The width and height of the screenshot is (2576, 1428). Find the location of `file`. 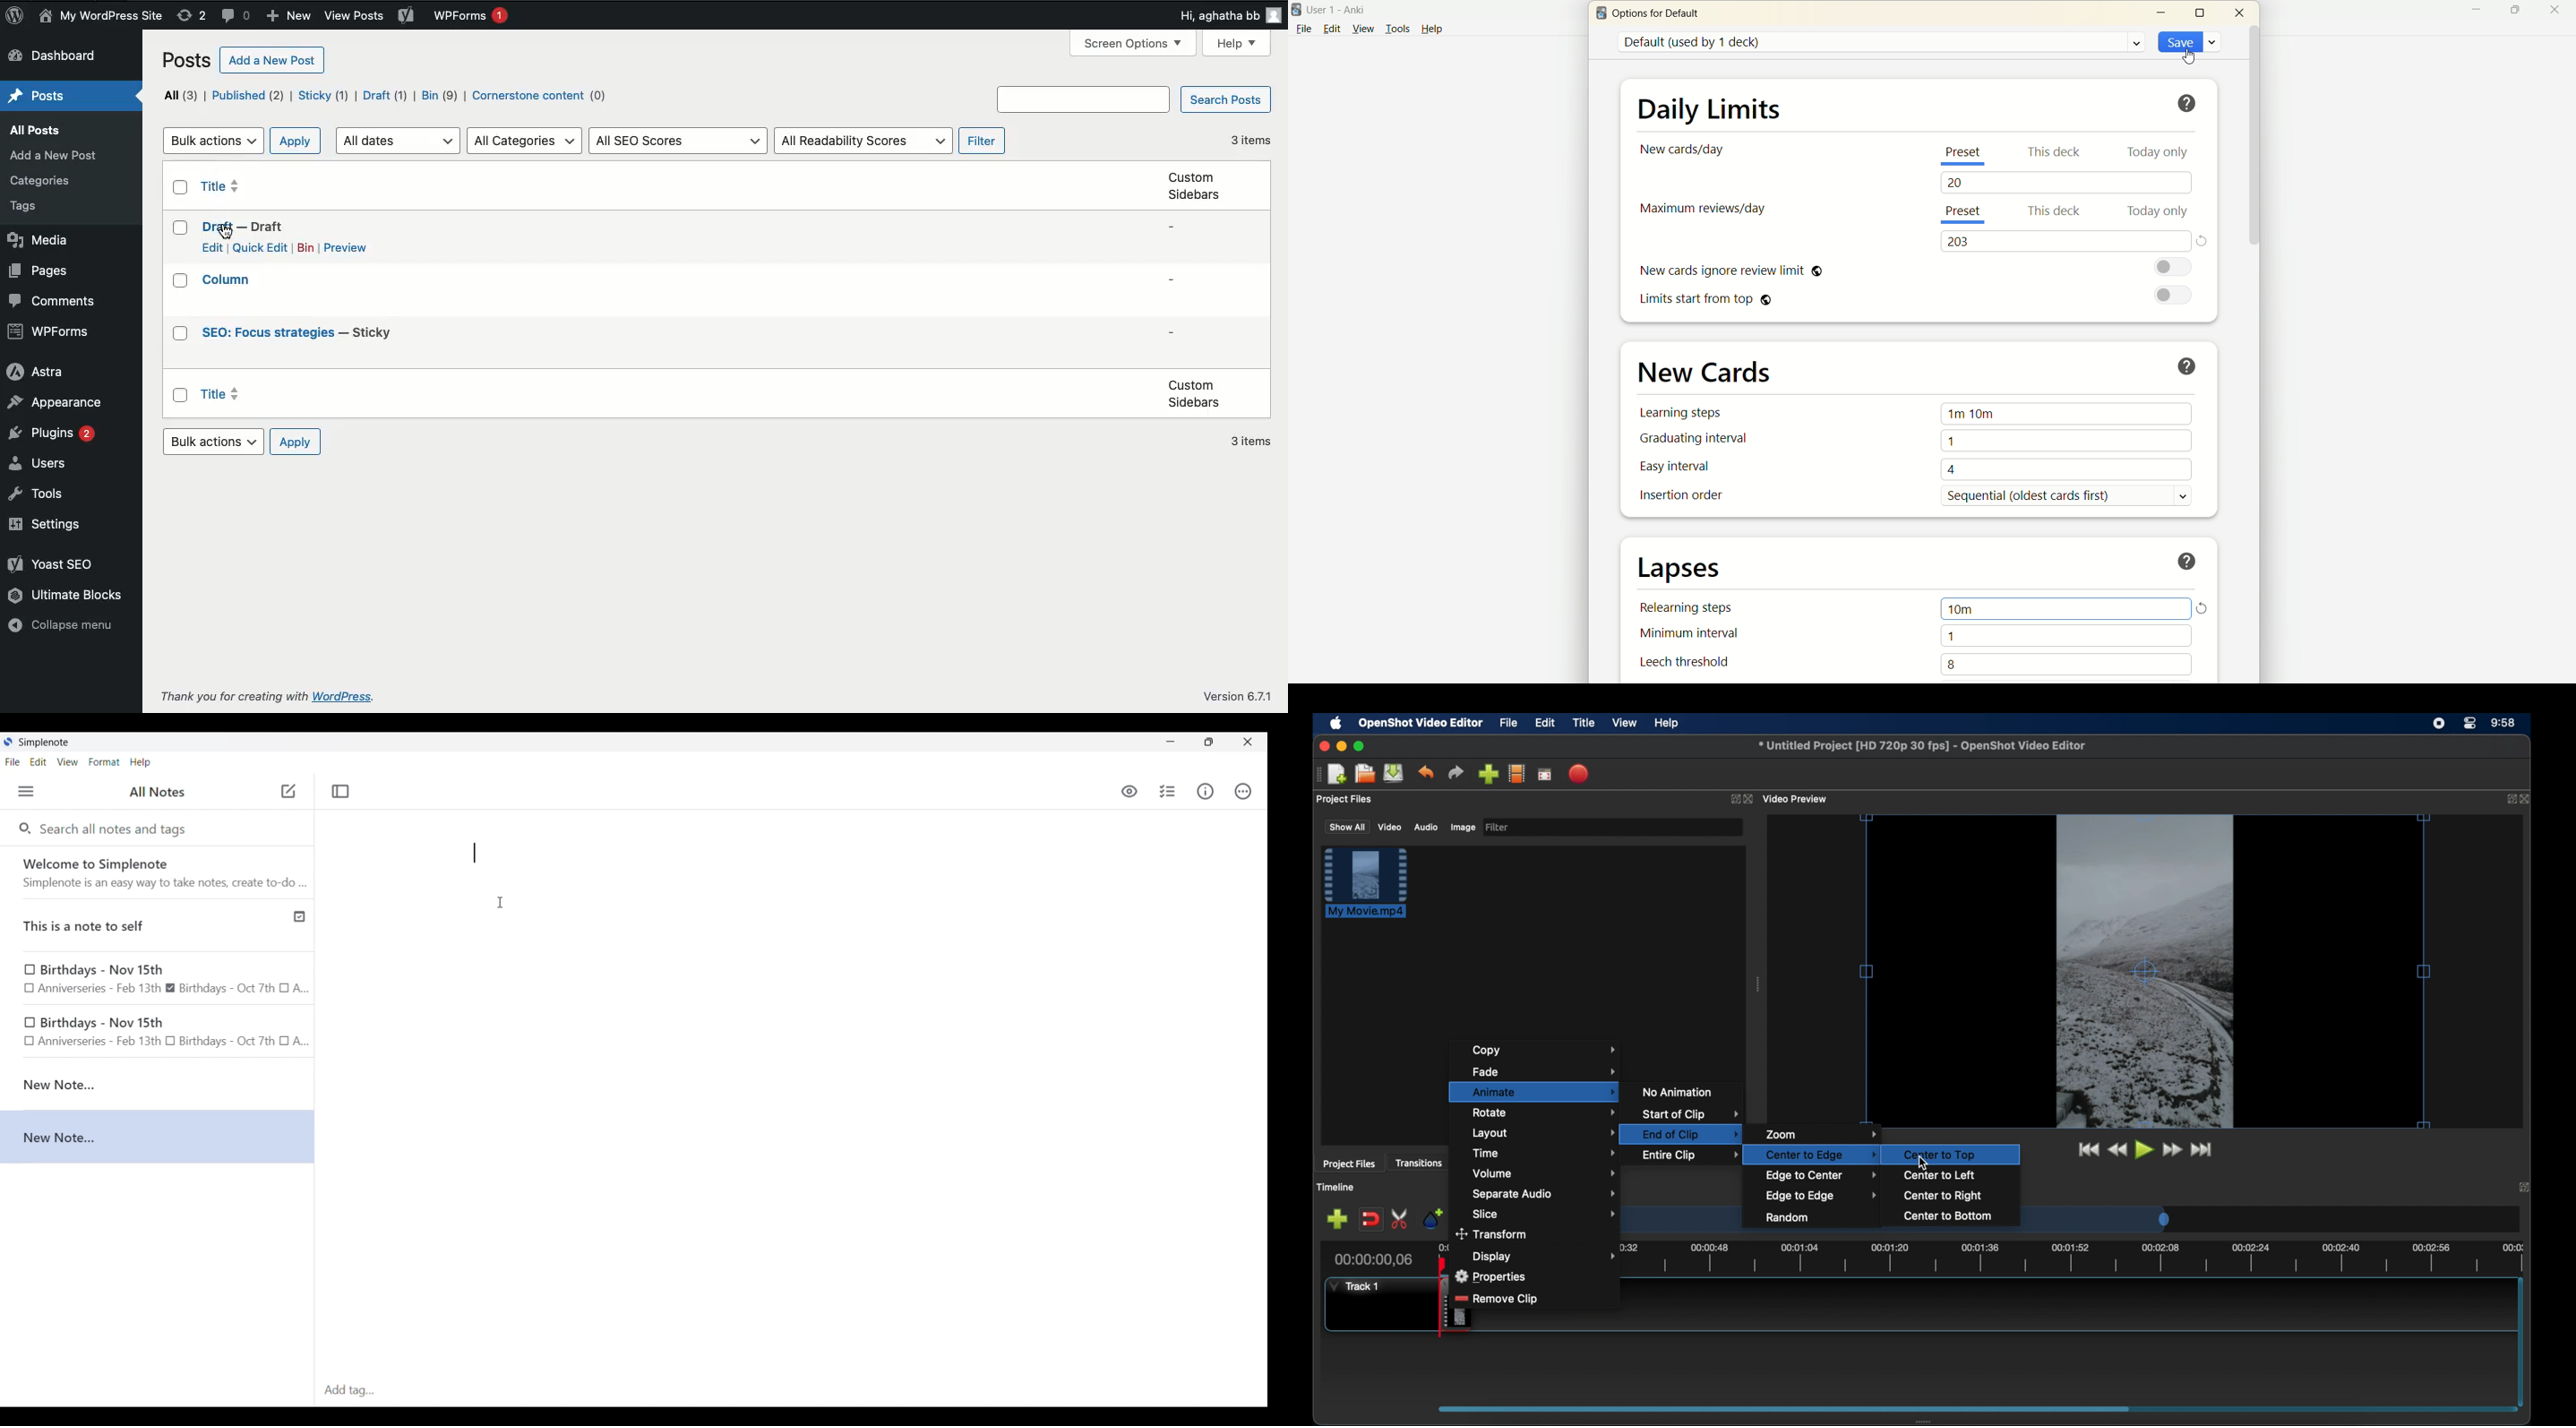

file is located at coordinates (1303, 30).